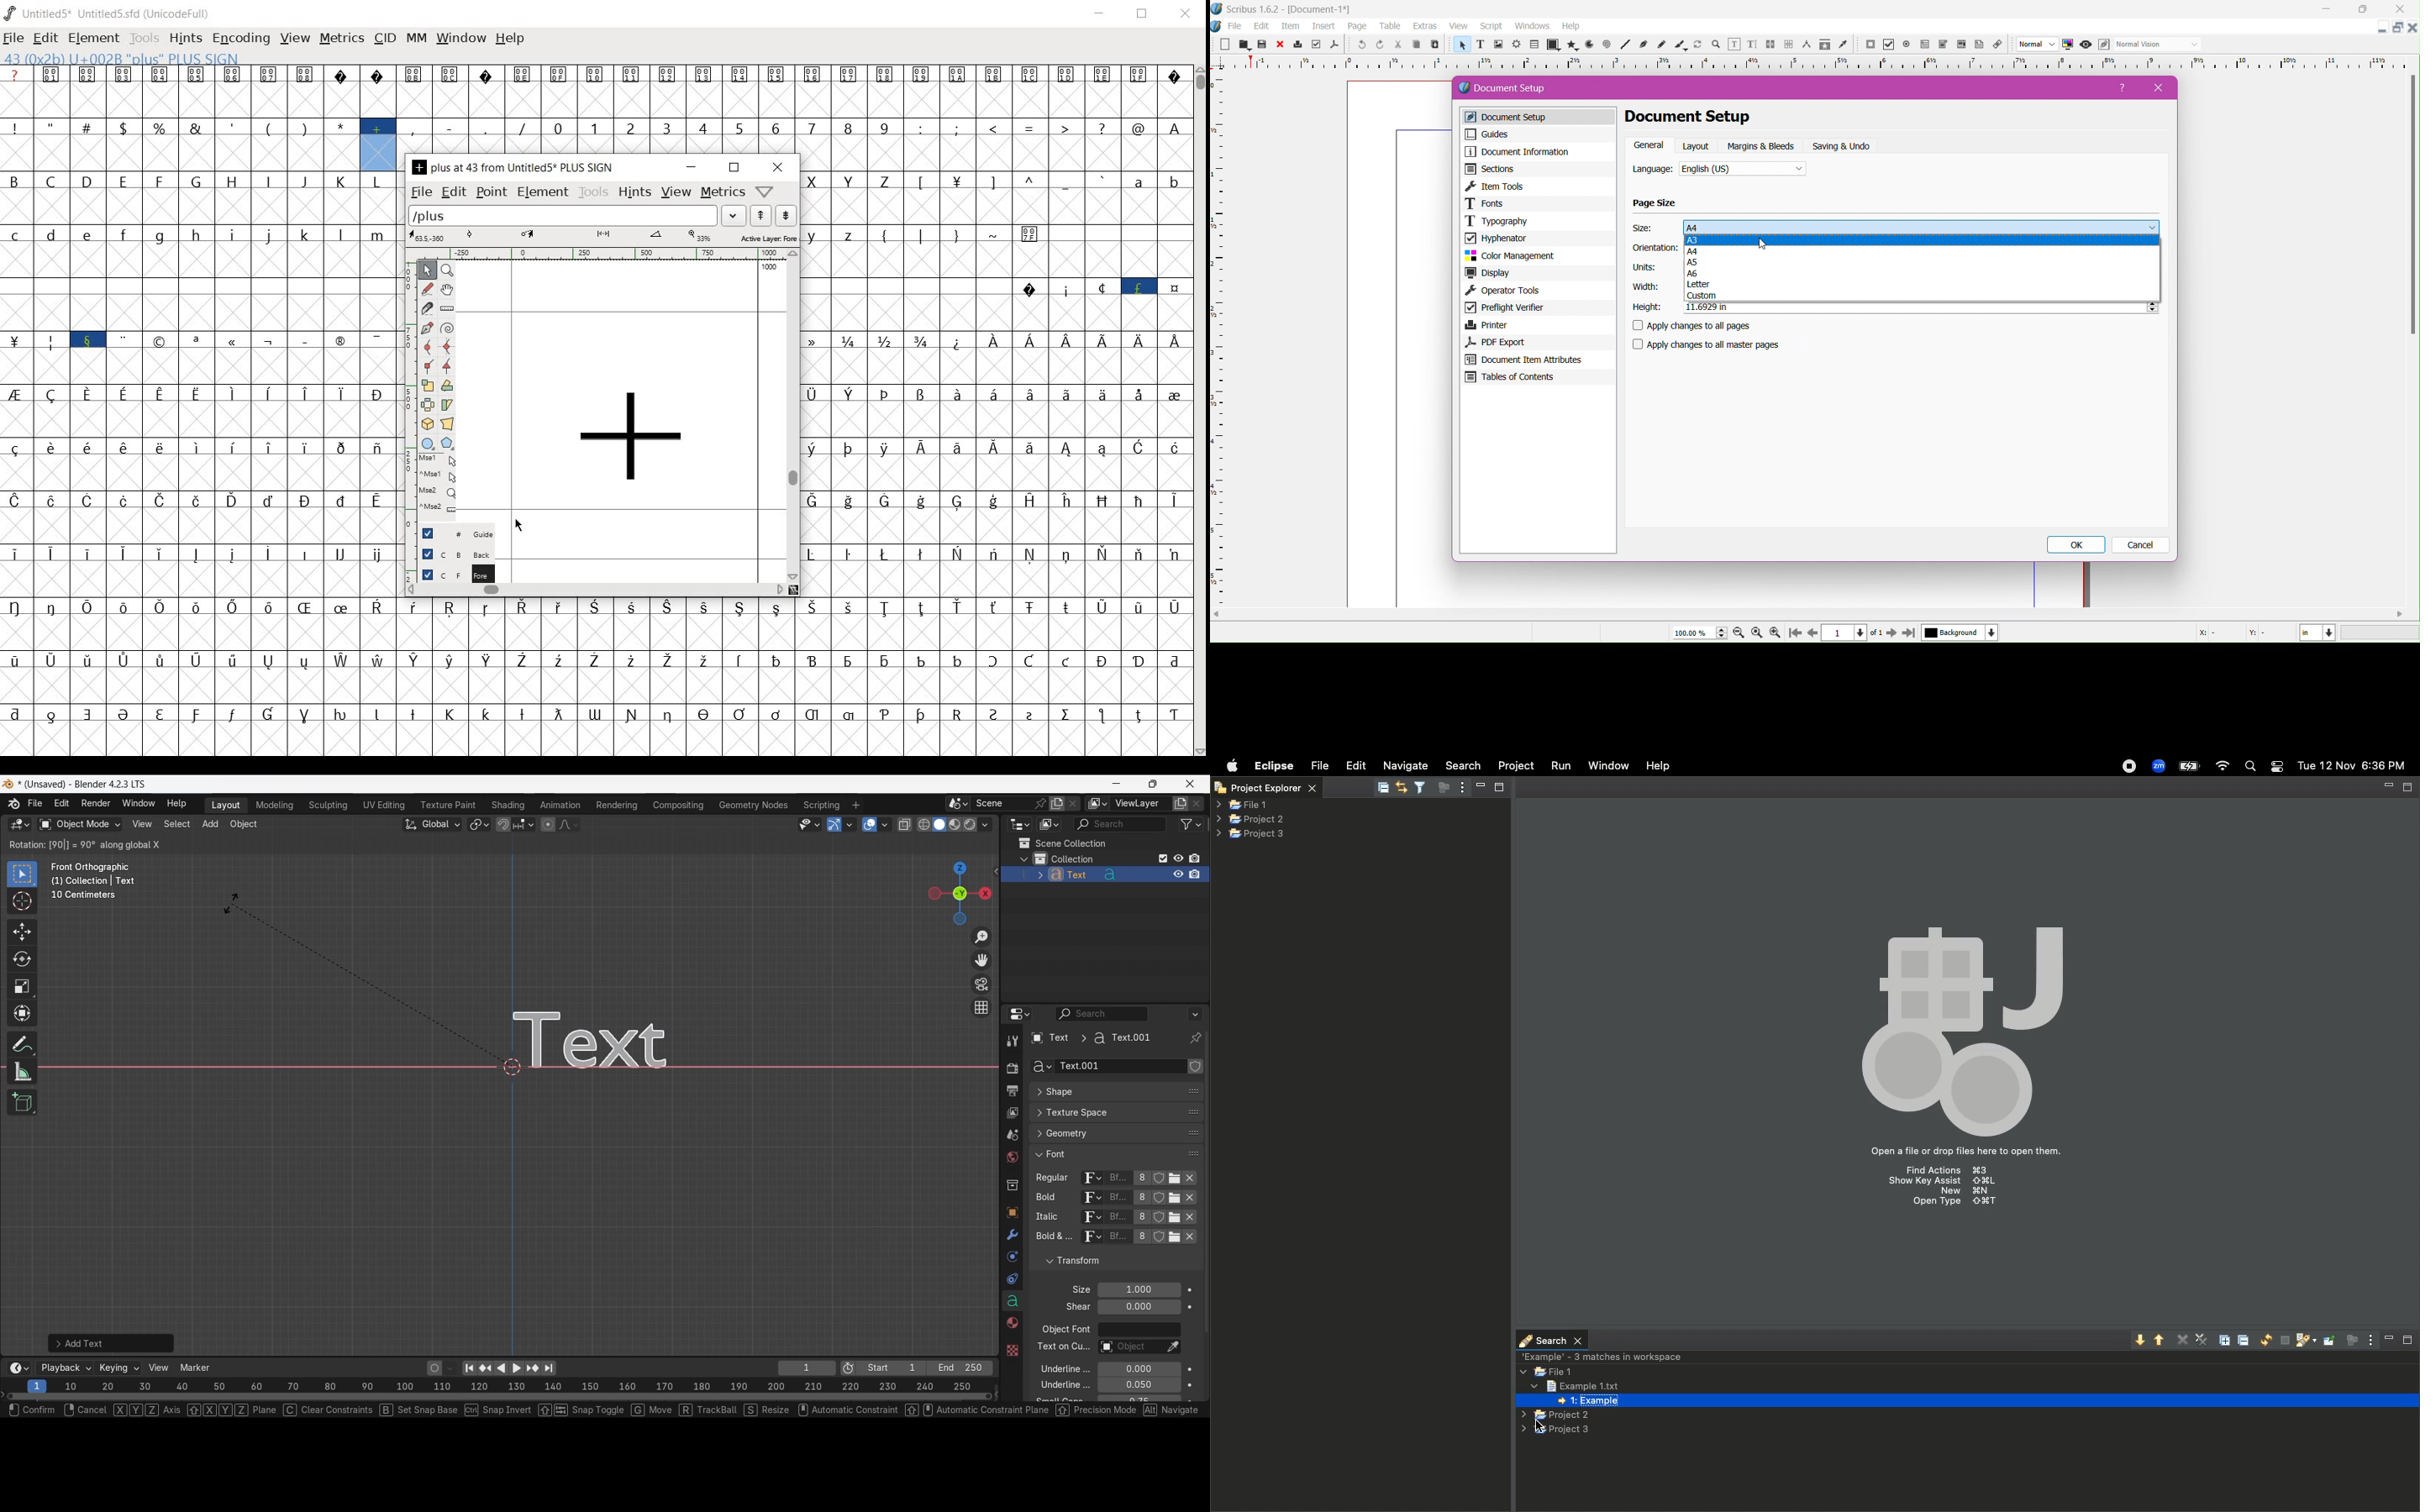  I want to click on freehand line, so click(1663, 45).